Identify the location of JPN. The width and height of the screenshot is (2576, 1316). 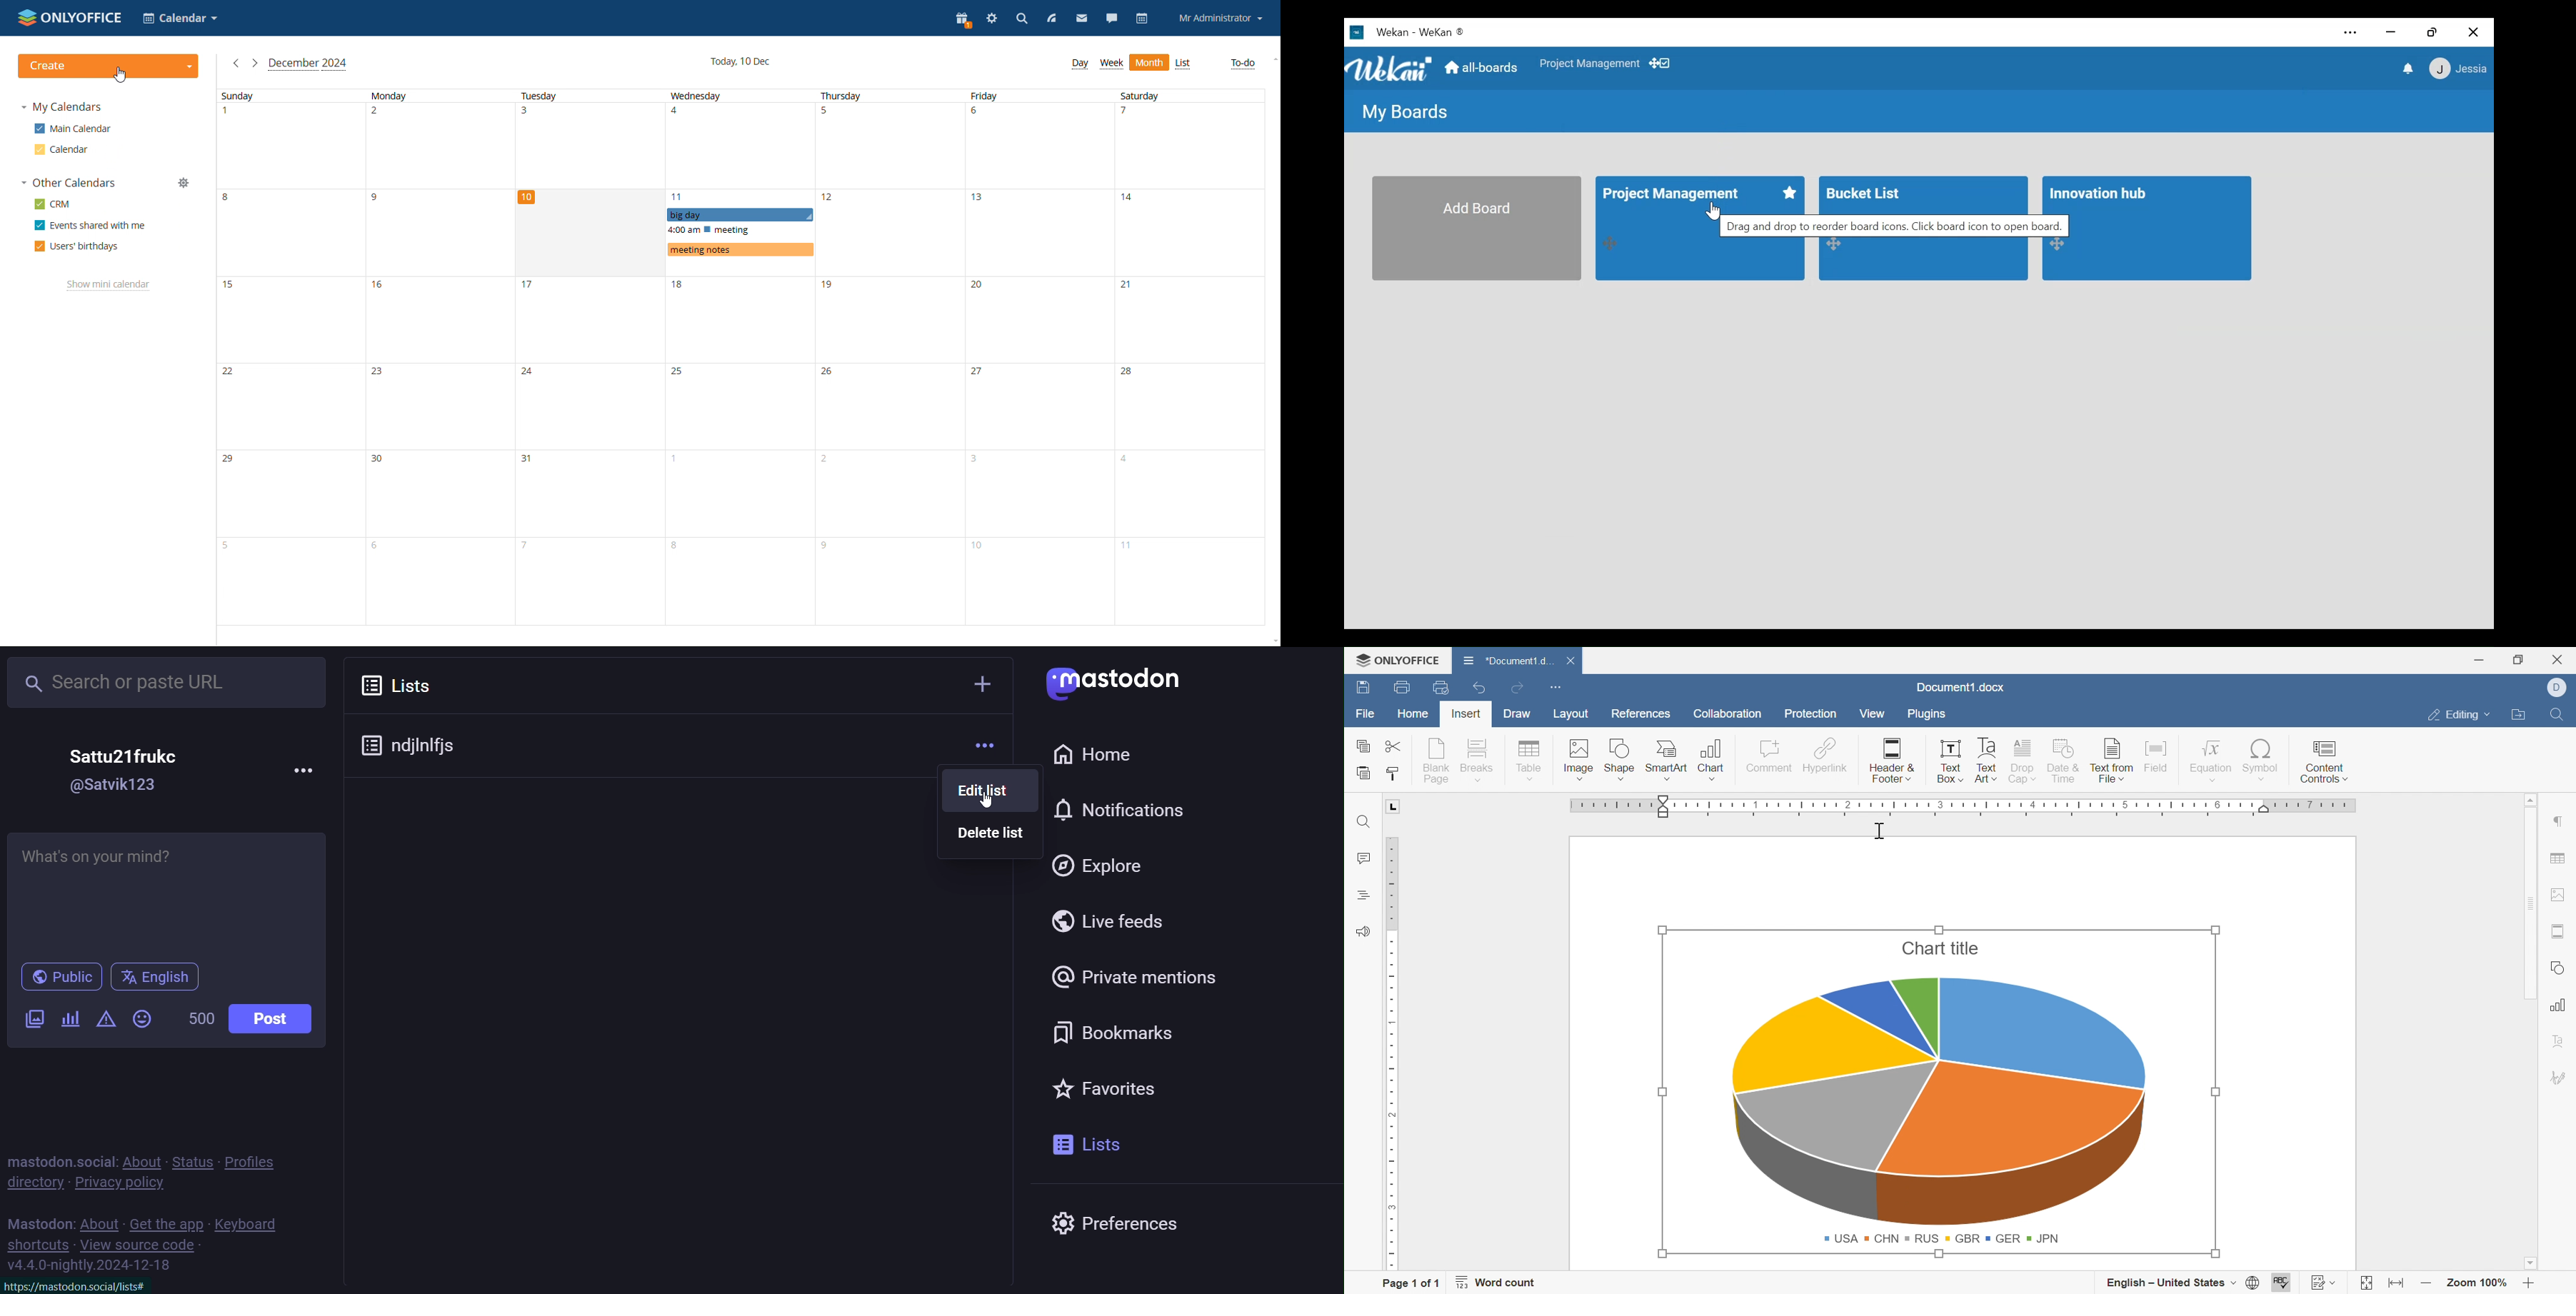
(2045, 1238).